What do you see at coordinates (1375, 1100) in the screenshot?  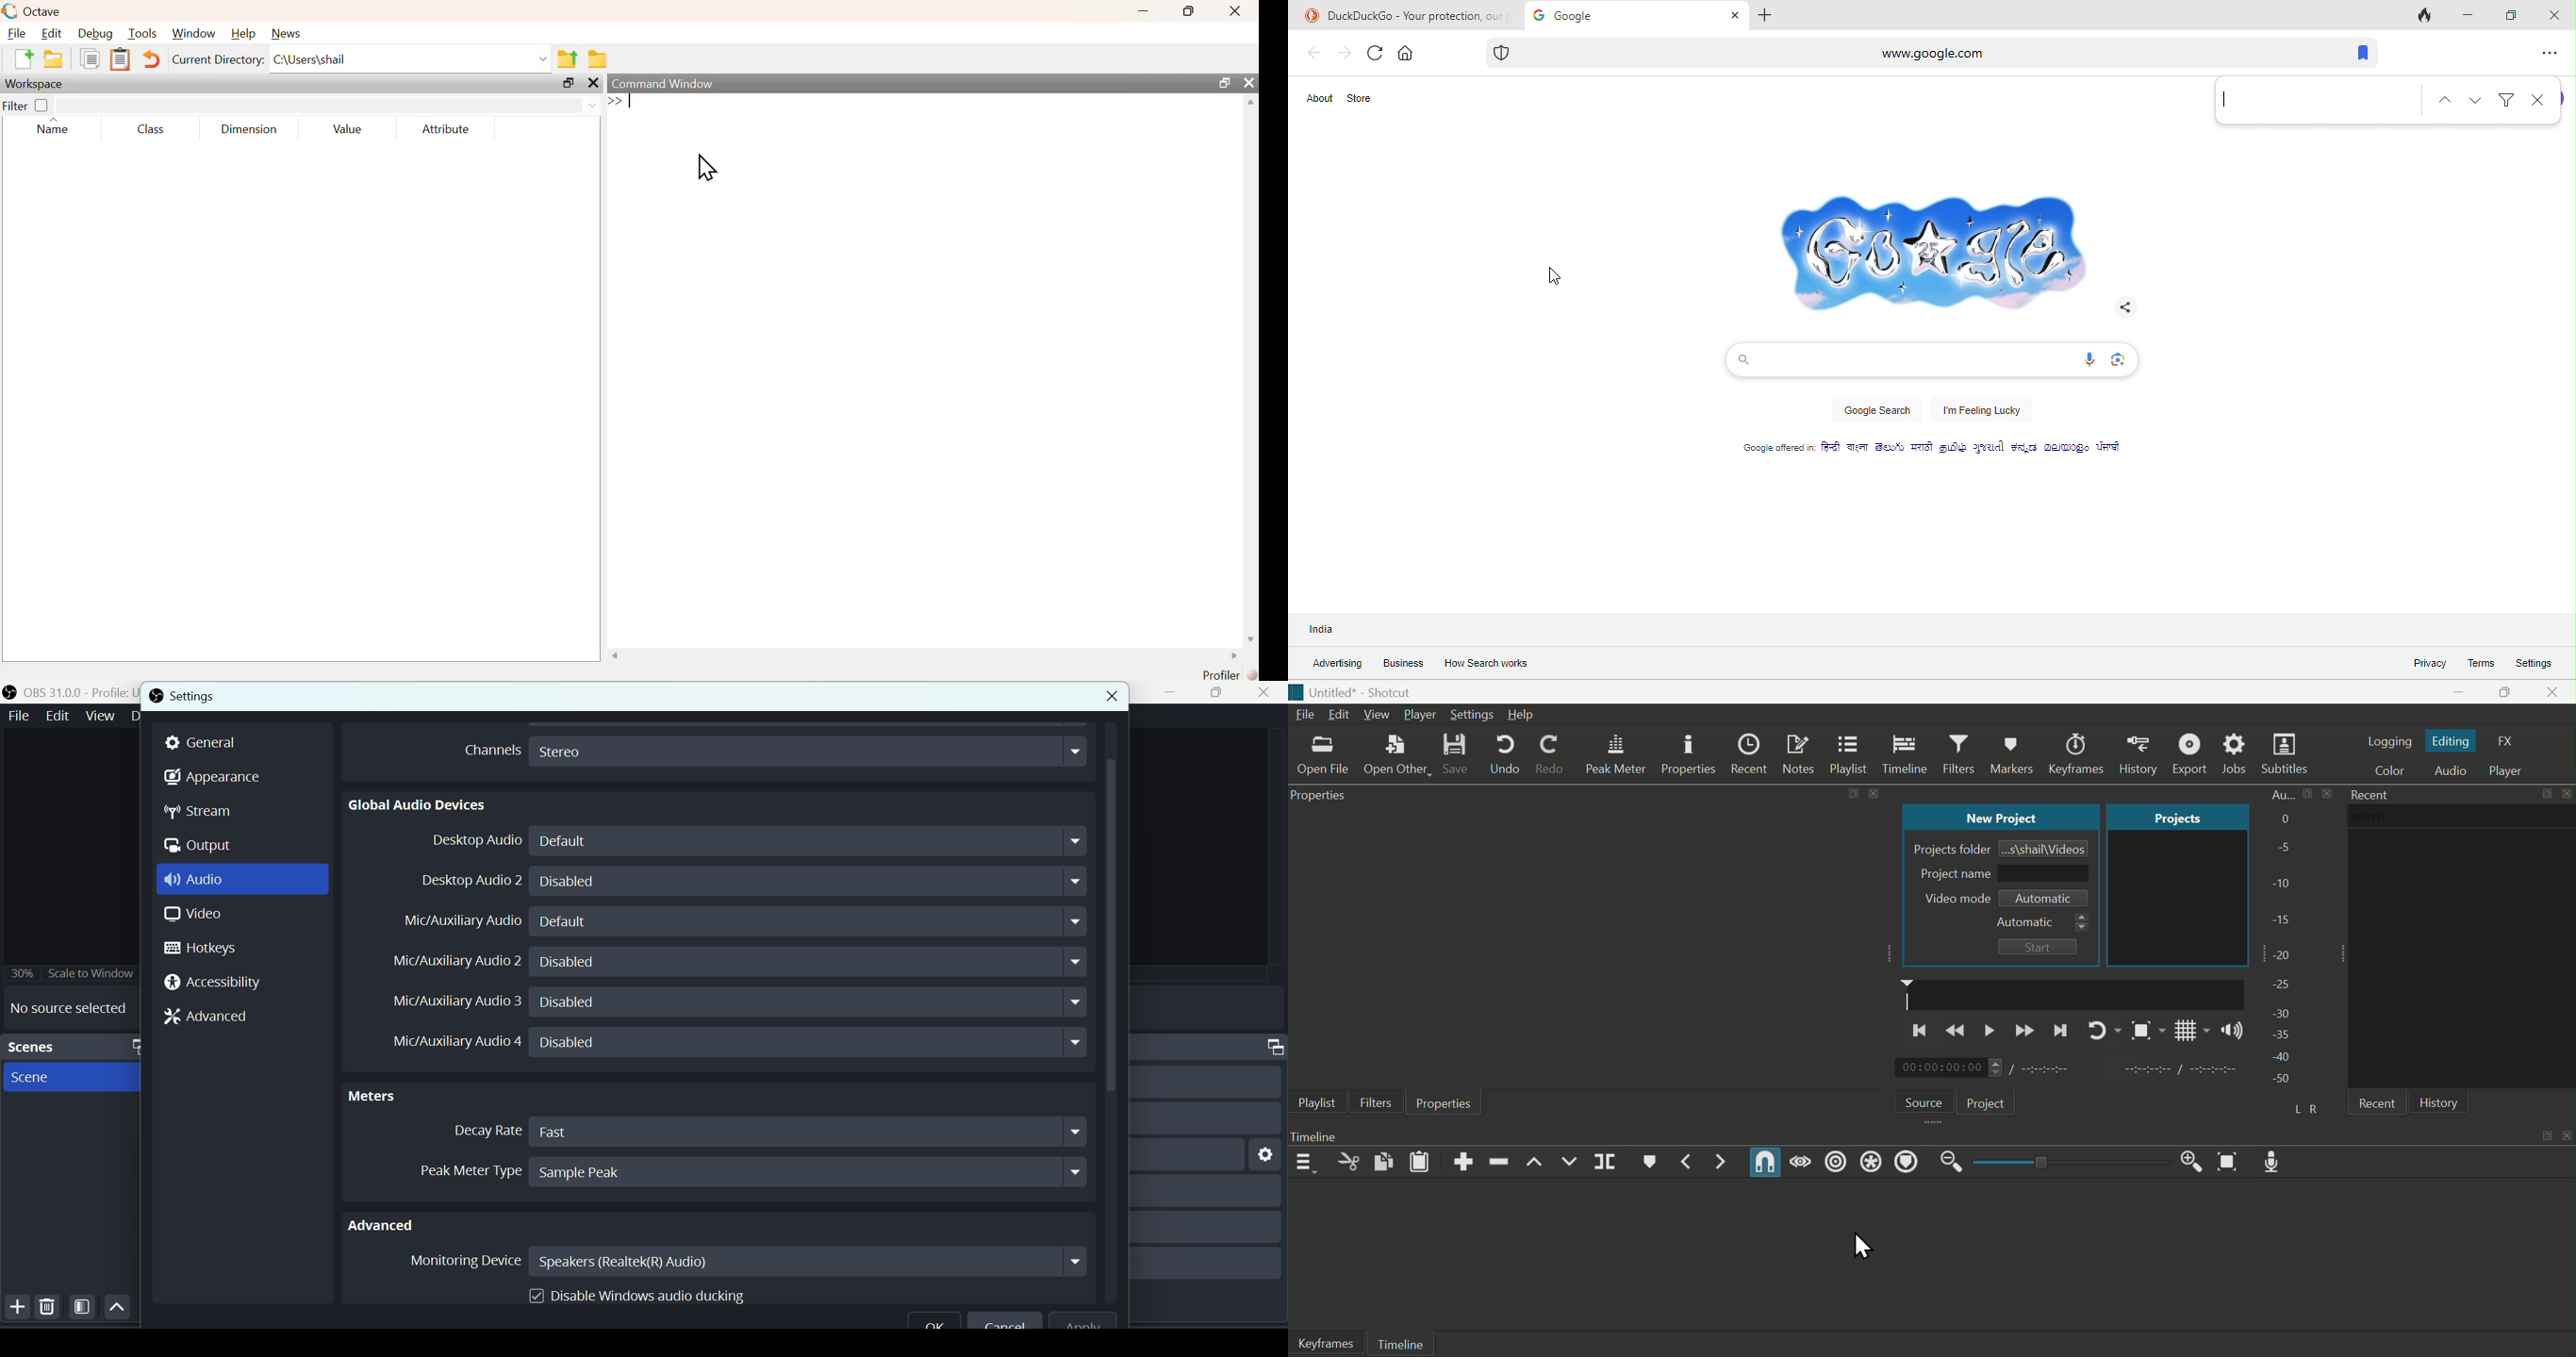 I see `Filters` at bounding box center [1375, 1100].